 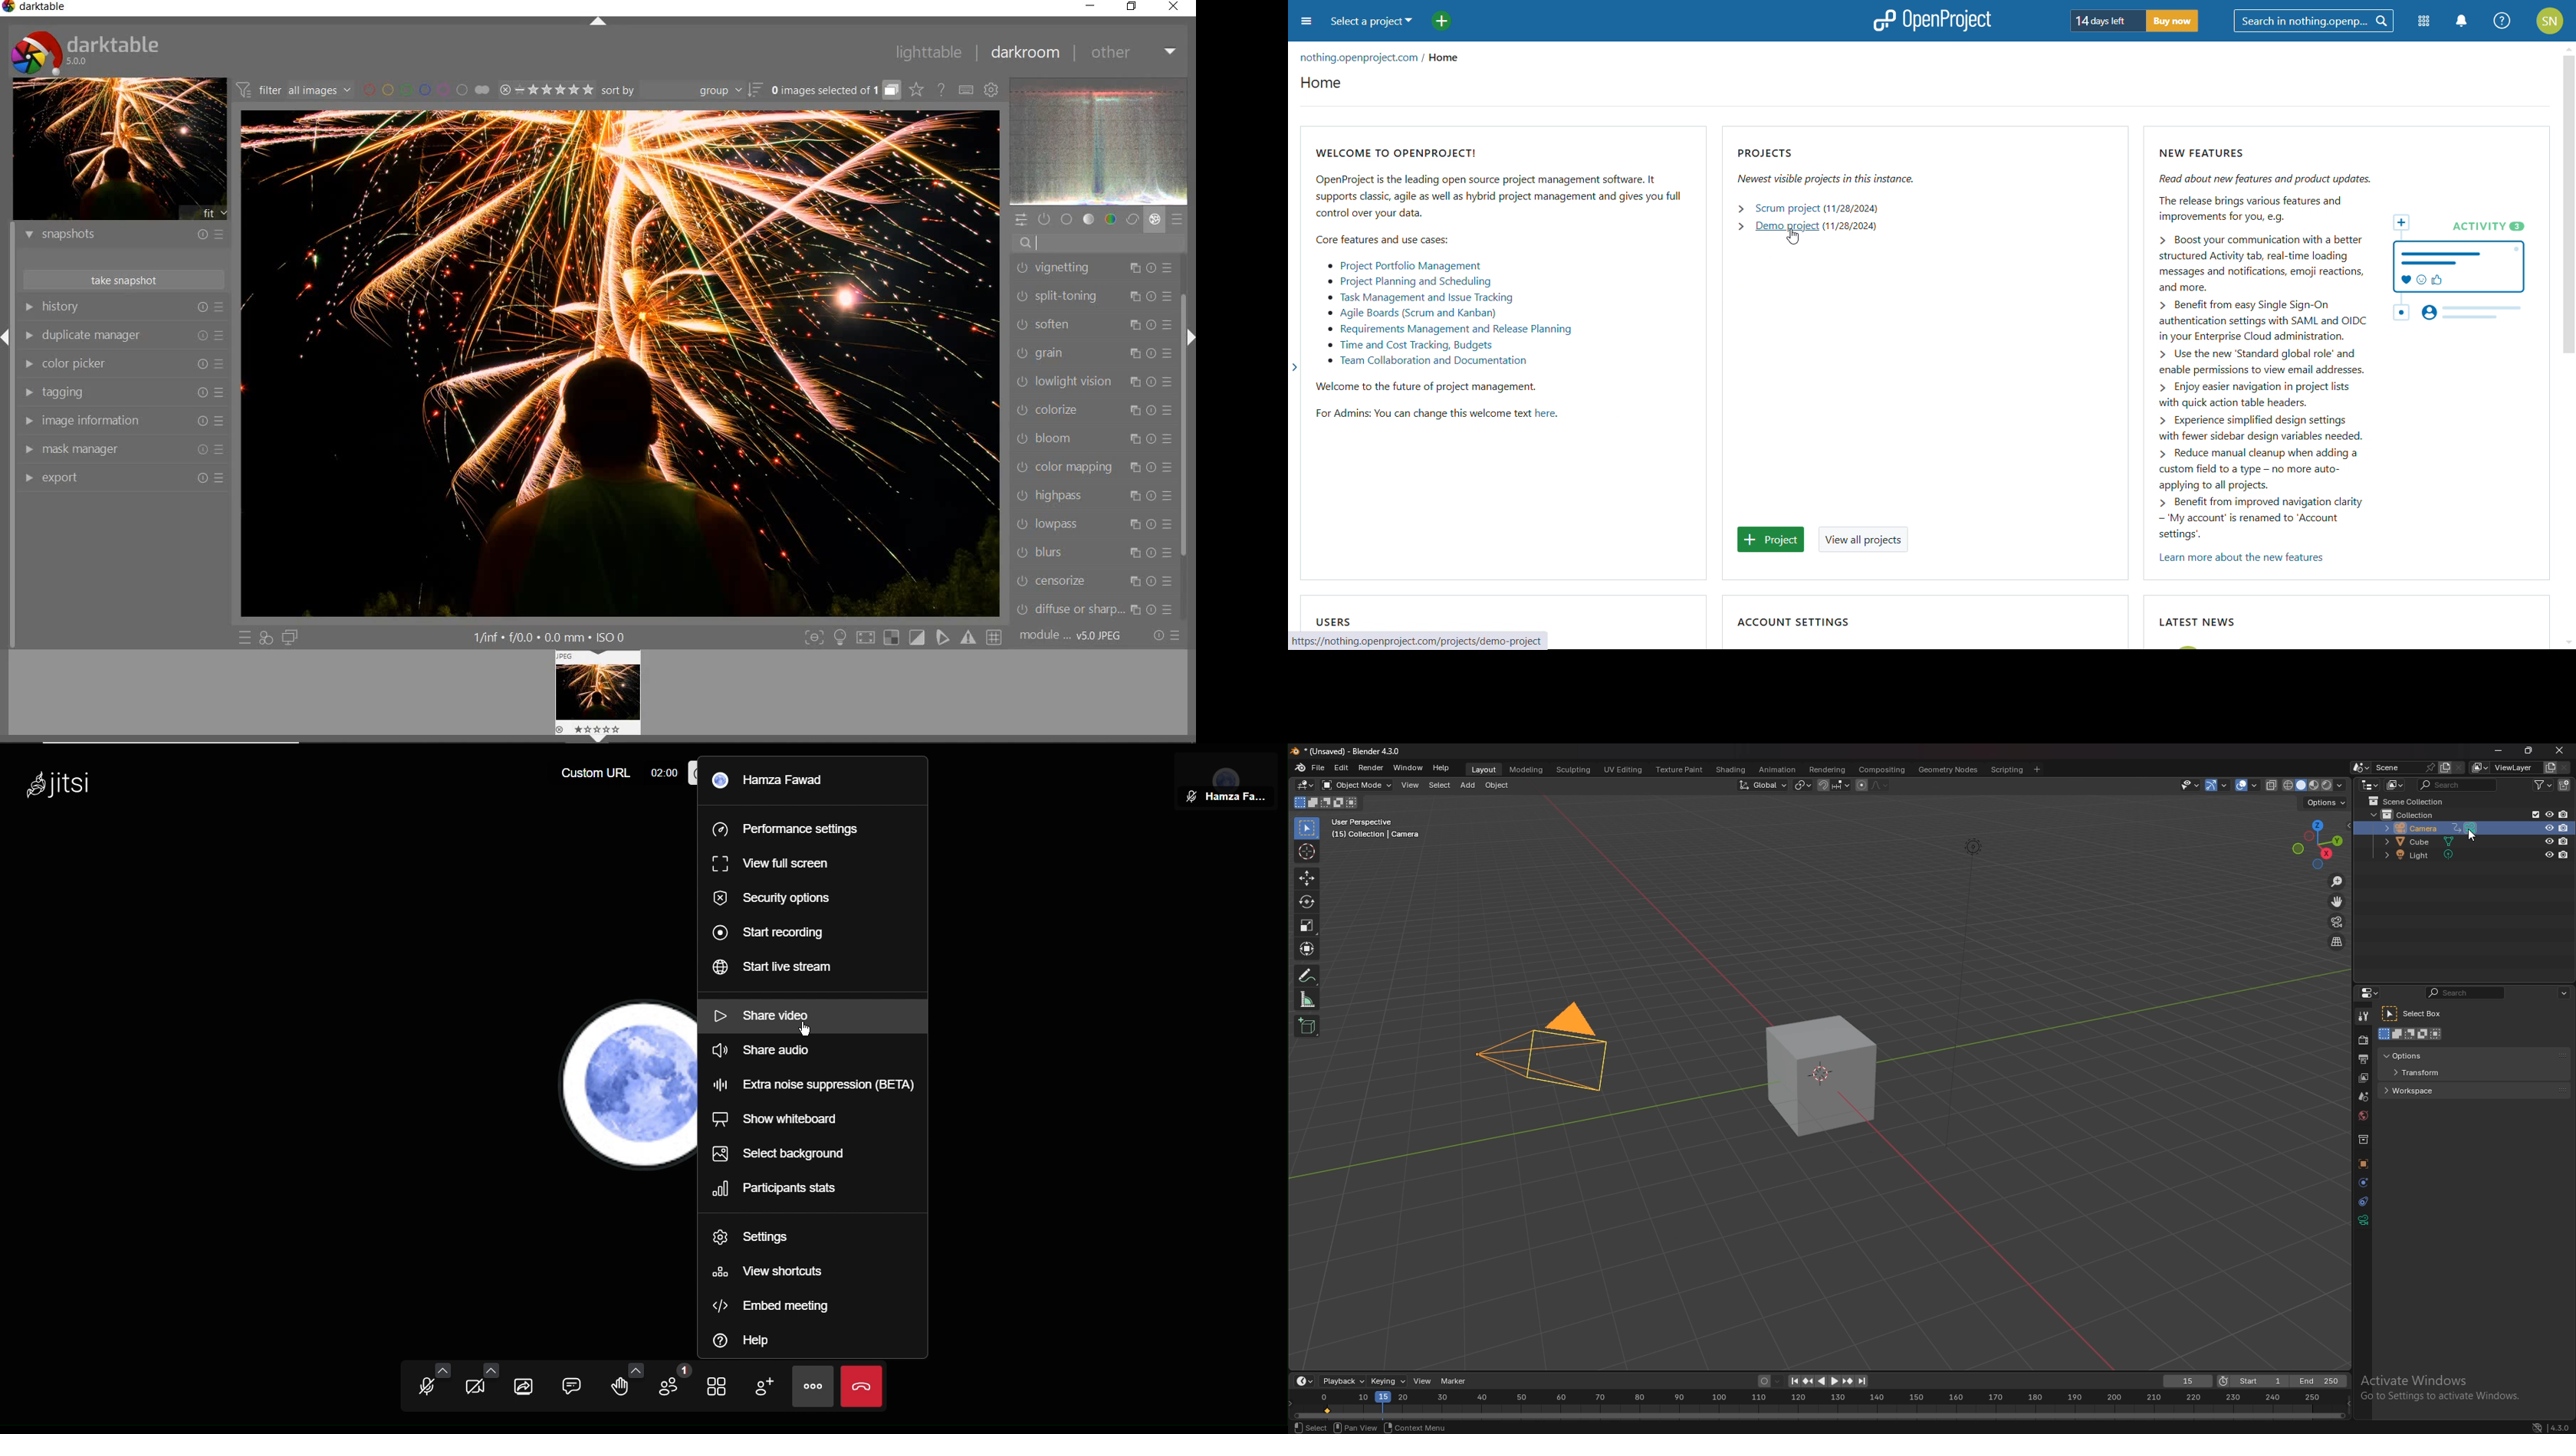 What do you see at coordinates (811, 1081) in the screenshot?
I see `Extra noise suppression` at bounding box center [811, 1081].